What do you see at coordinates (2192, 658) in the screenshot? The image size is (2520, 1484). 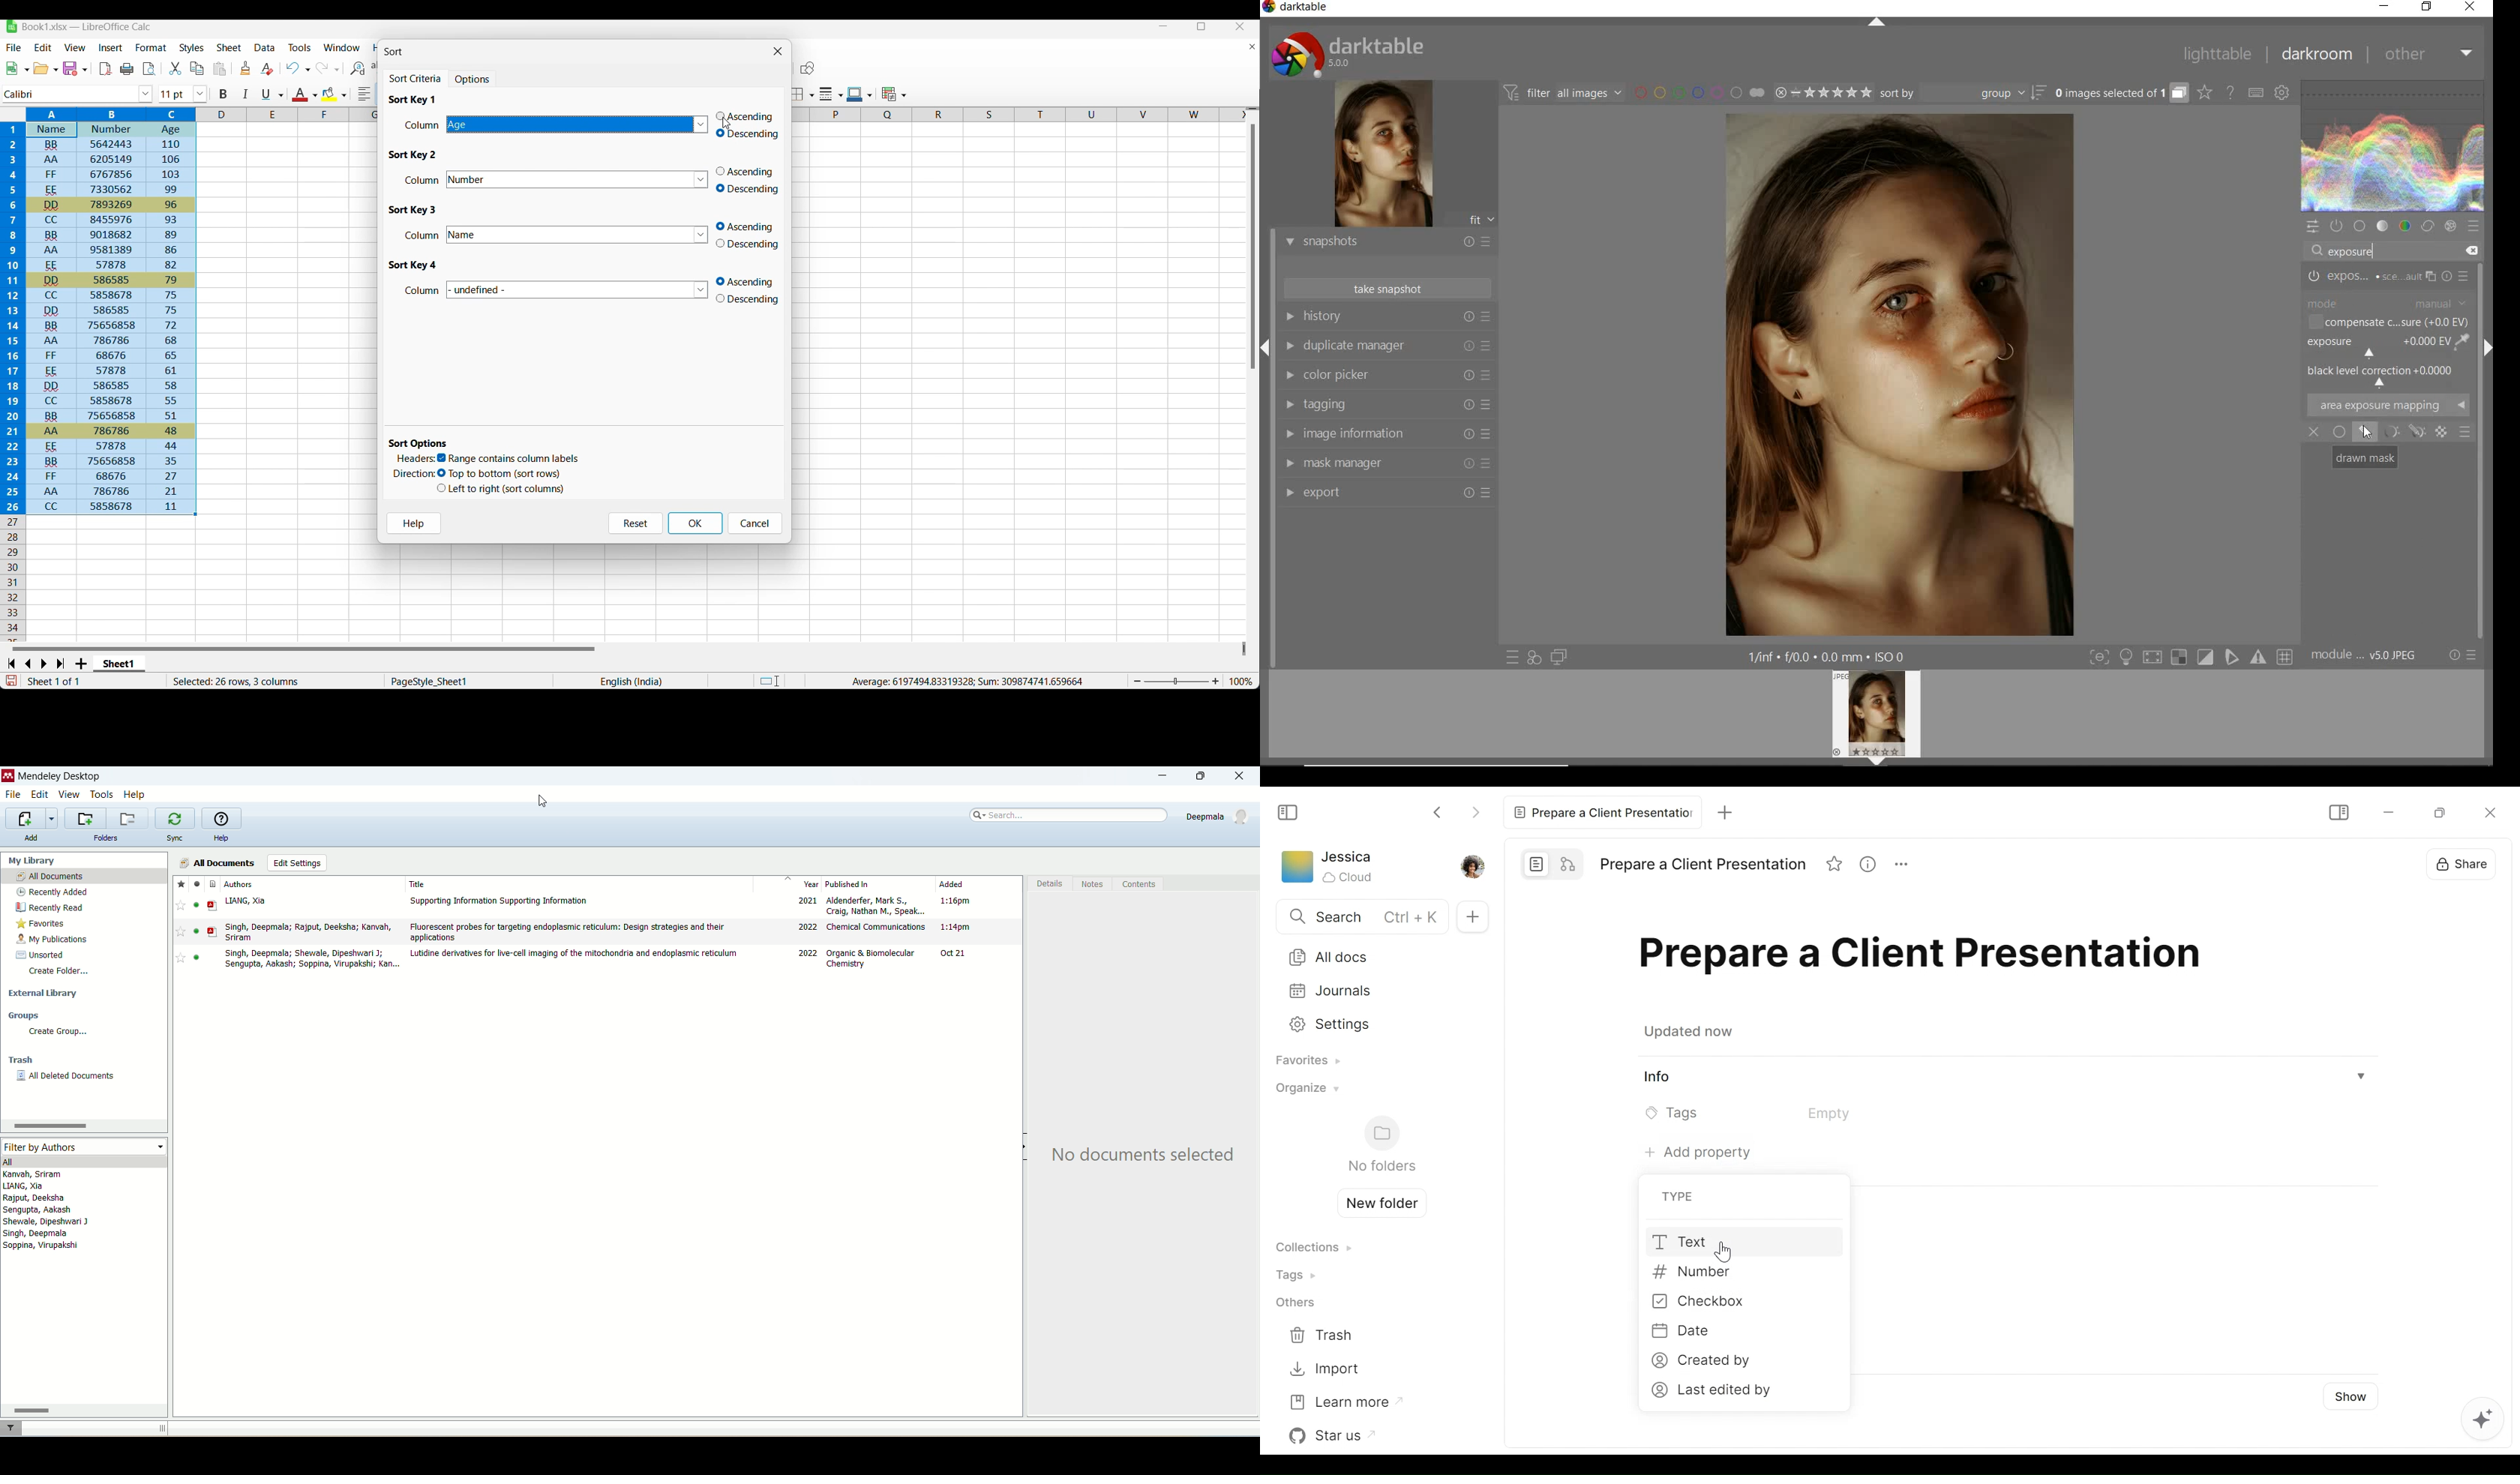 I see `toggle modes` at bounding box center [2192, 658].